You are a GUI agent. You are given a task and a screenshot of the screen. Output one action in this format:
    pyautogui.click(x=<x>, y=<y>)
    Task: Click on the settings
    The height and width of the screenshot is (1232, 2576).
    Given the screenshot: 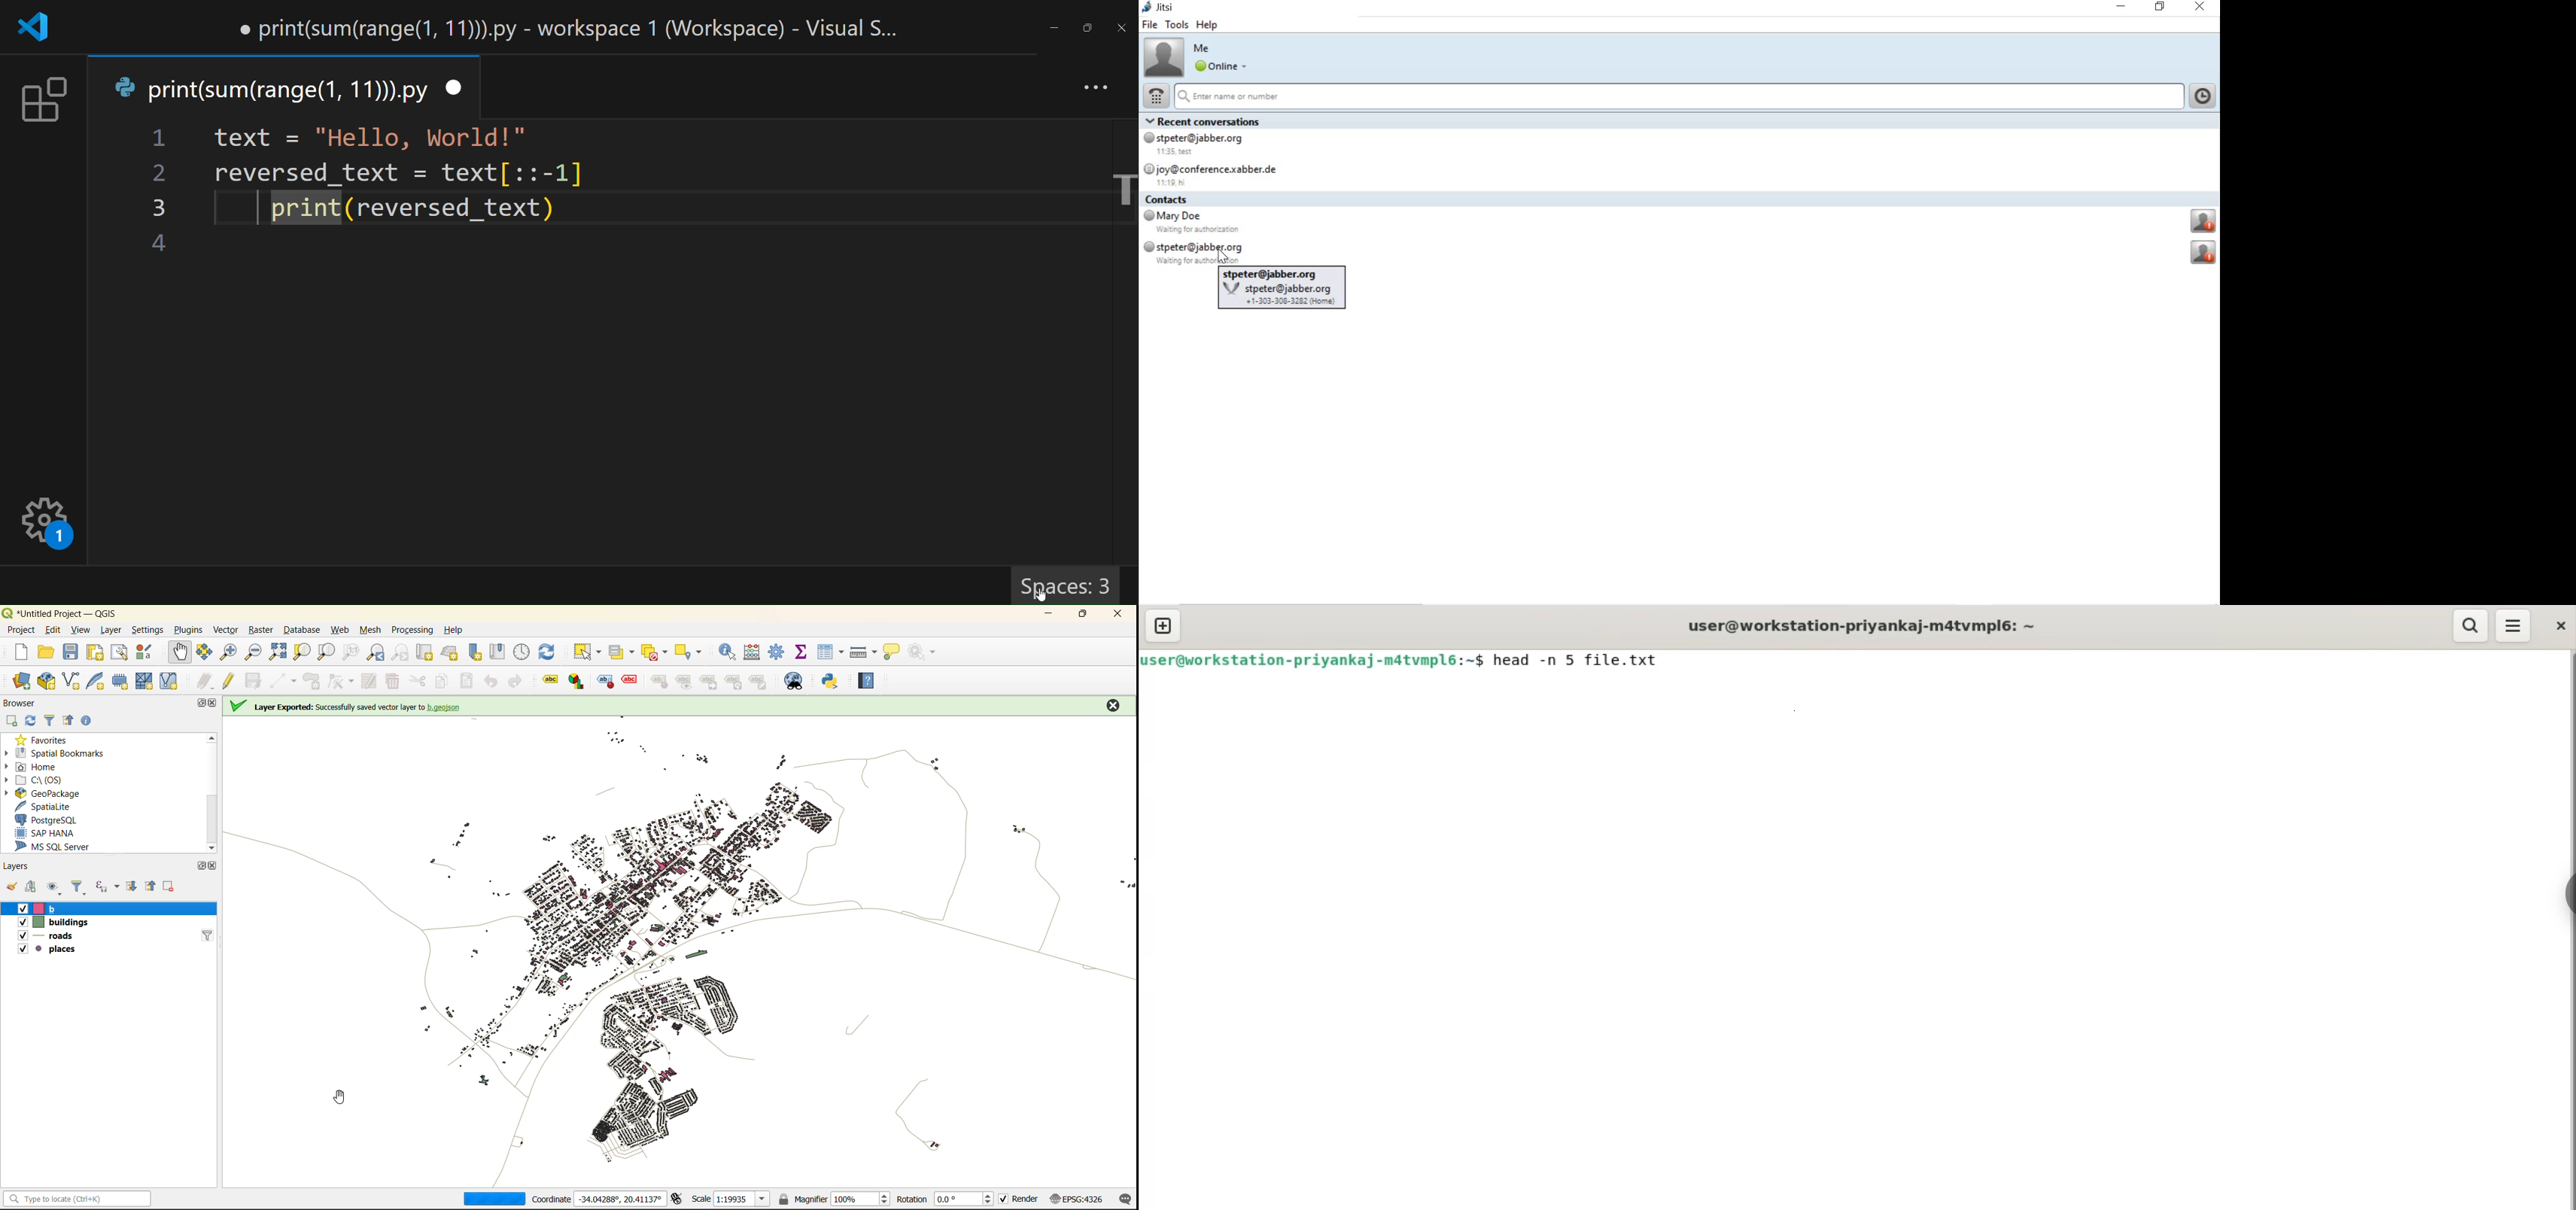 What is the action you would take?
    pyautogui.click(x=149, y=629)
    